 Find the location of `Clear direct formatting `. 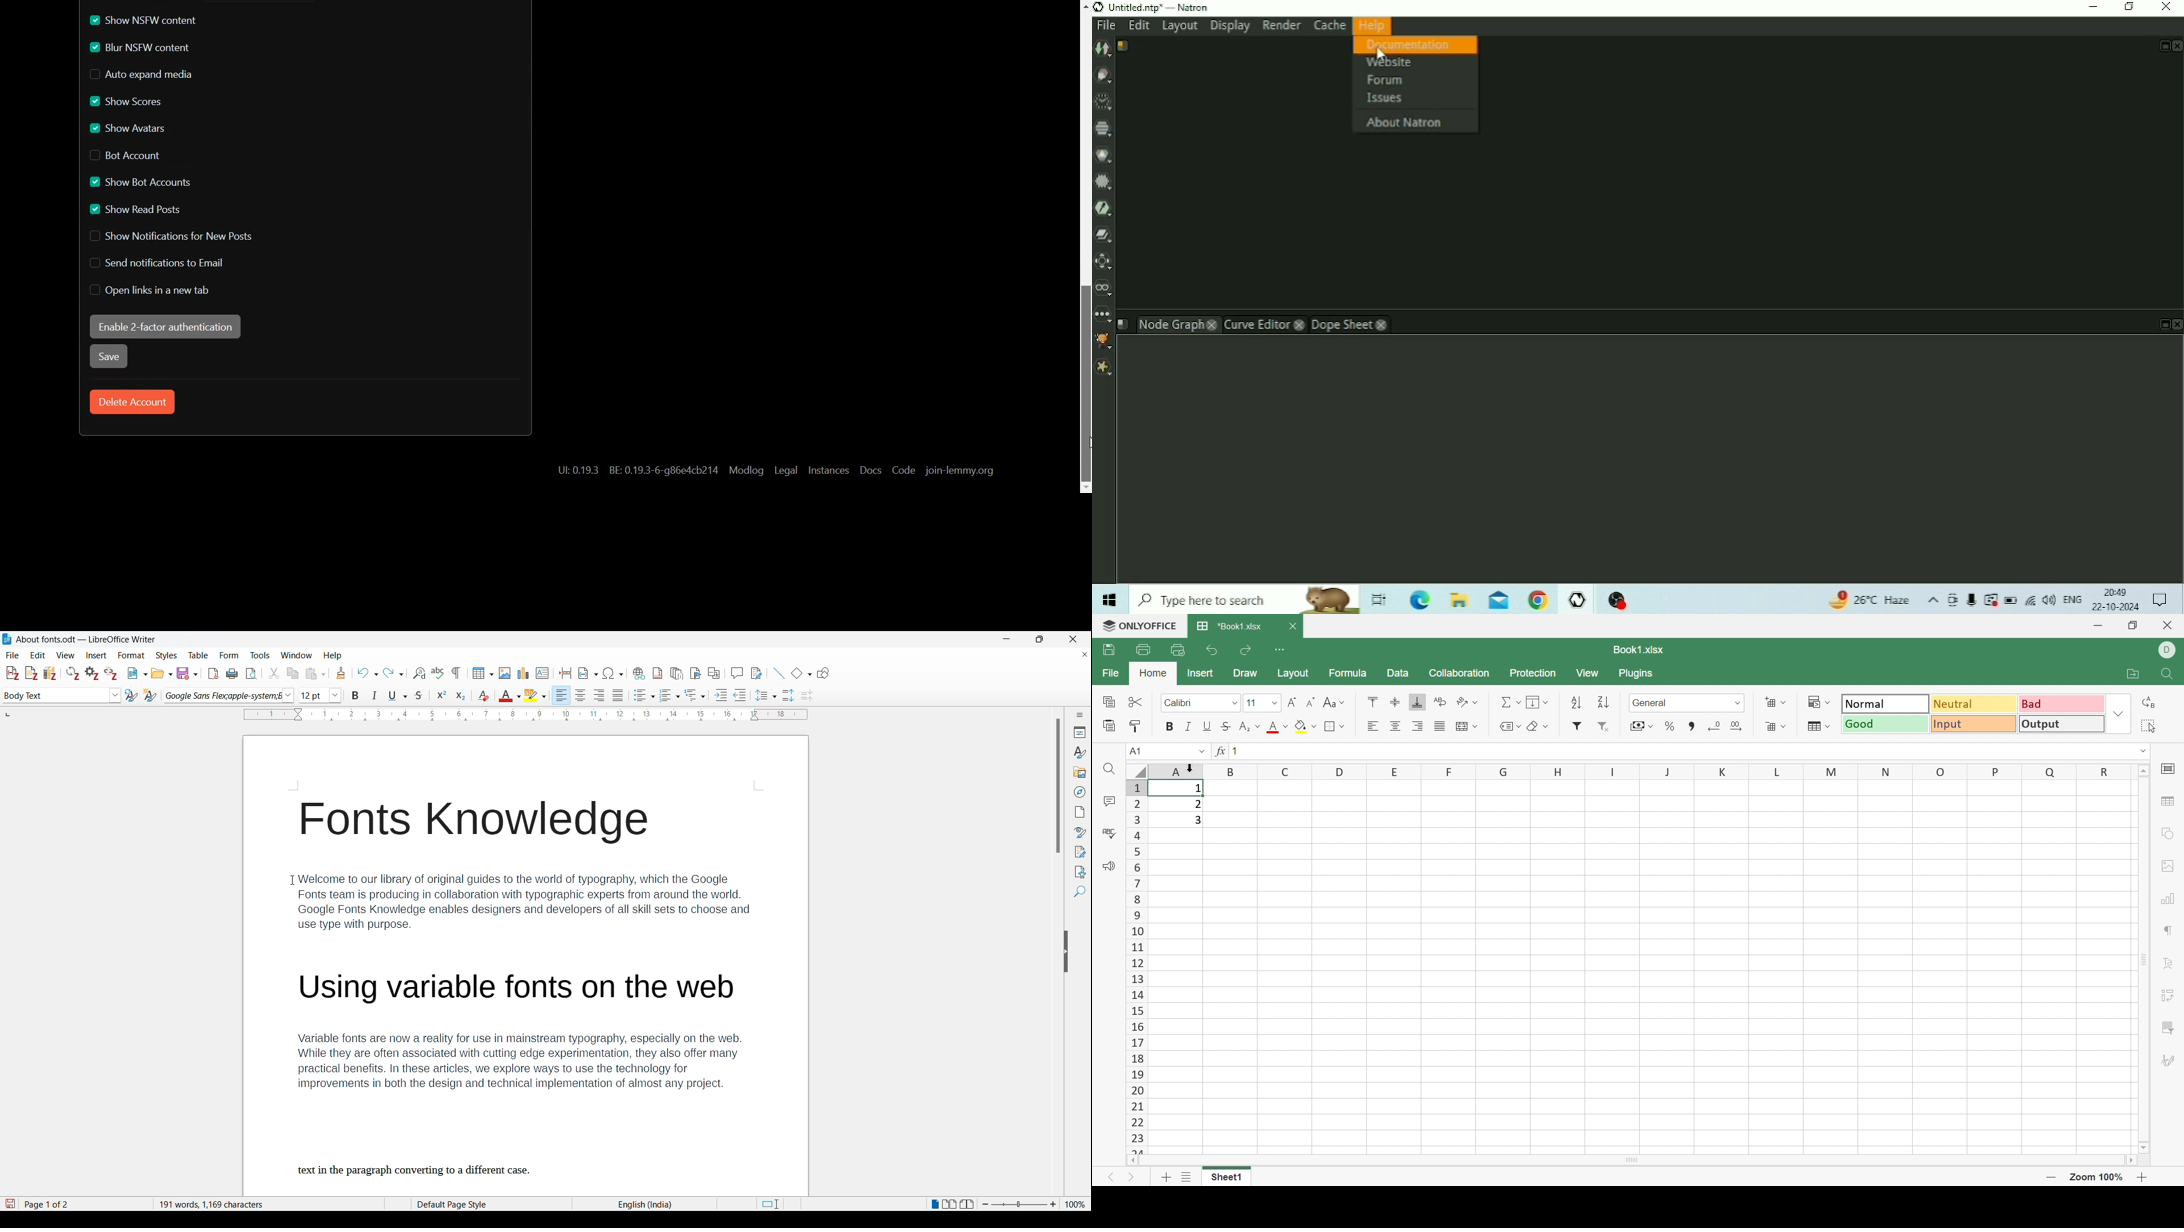

Clear direct formatting  is located at coordinates (483, 696).